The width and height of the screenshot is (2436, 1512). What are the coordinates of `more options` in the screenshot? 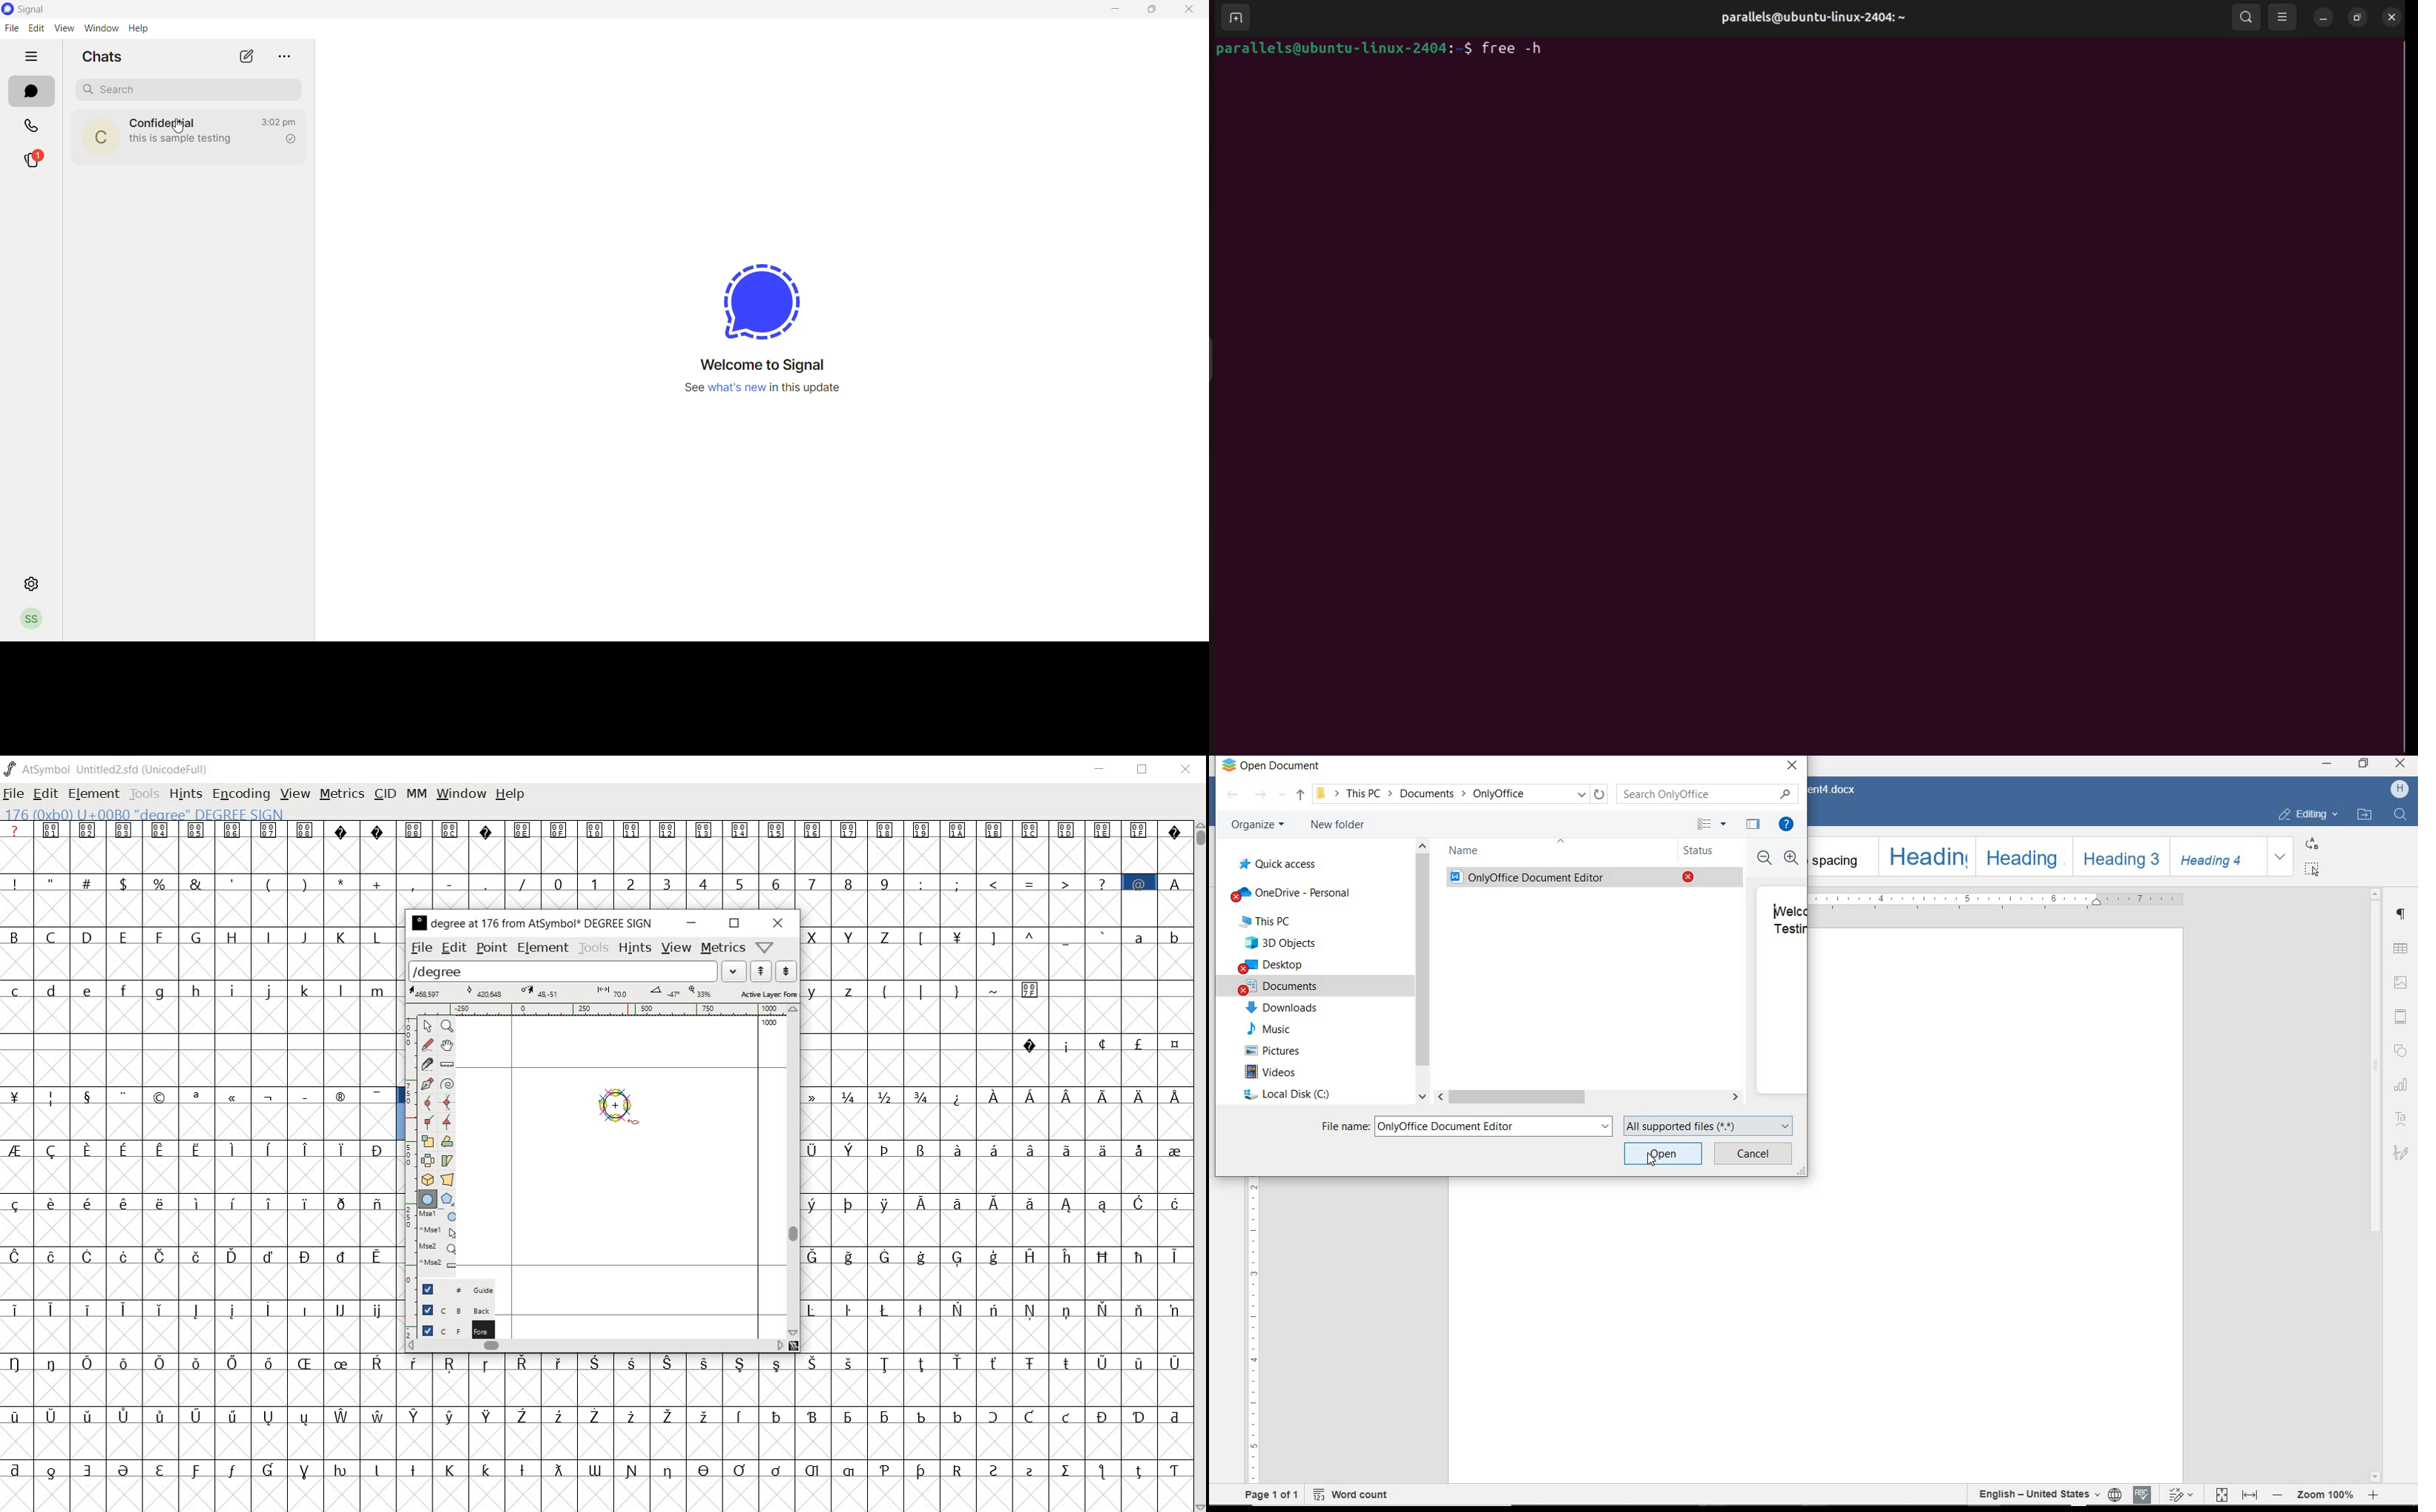 It's located at (1709, 824).